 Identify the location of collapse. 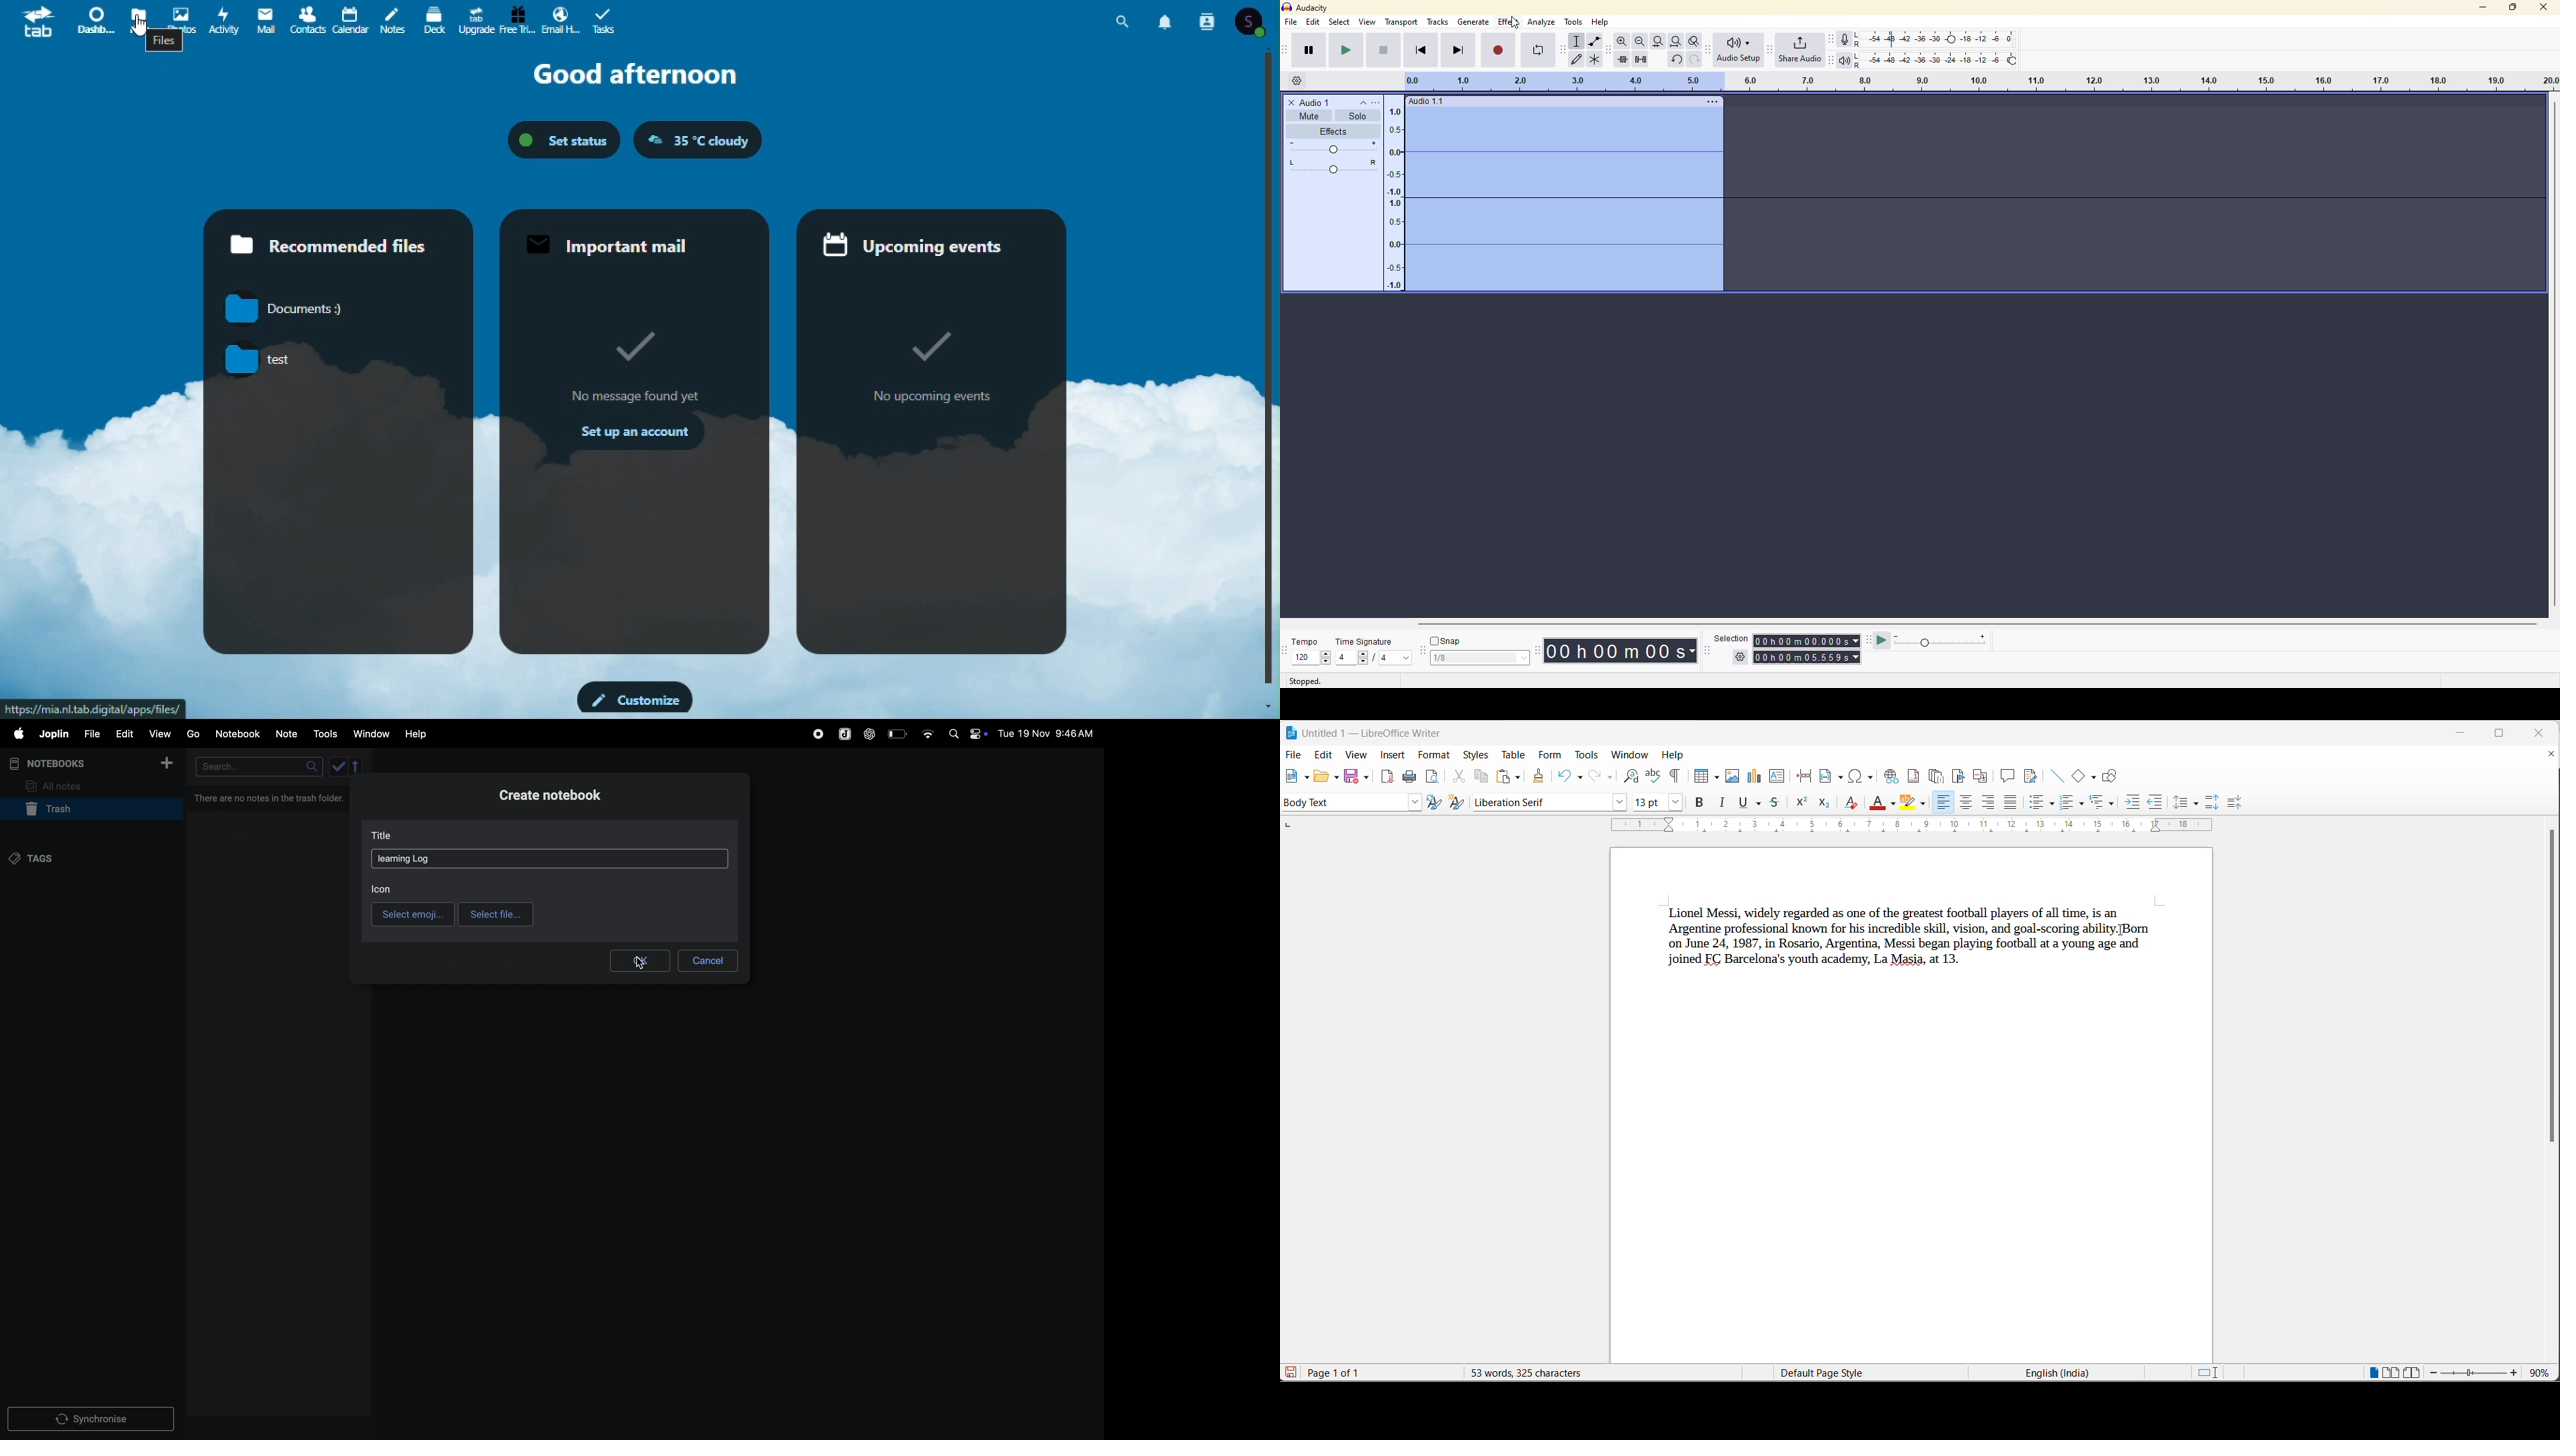
(1363, 102).